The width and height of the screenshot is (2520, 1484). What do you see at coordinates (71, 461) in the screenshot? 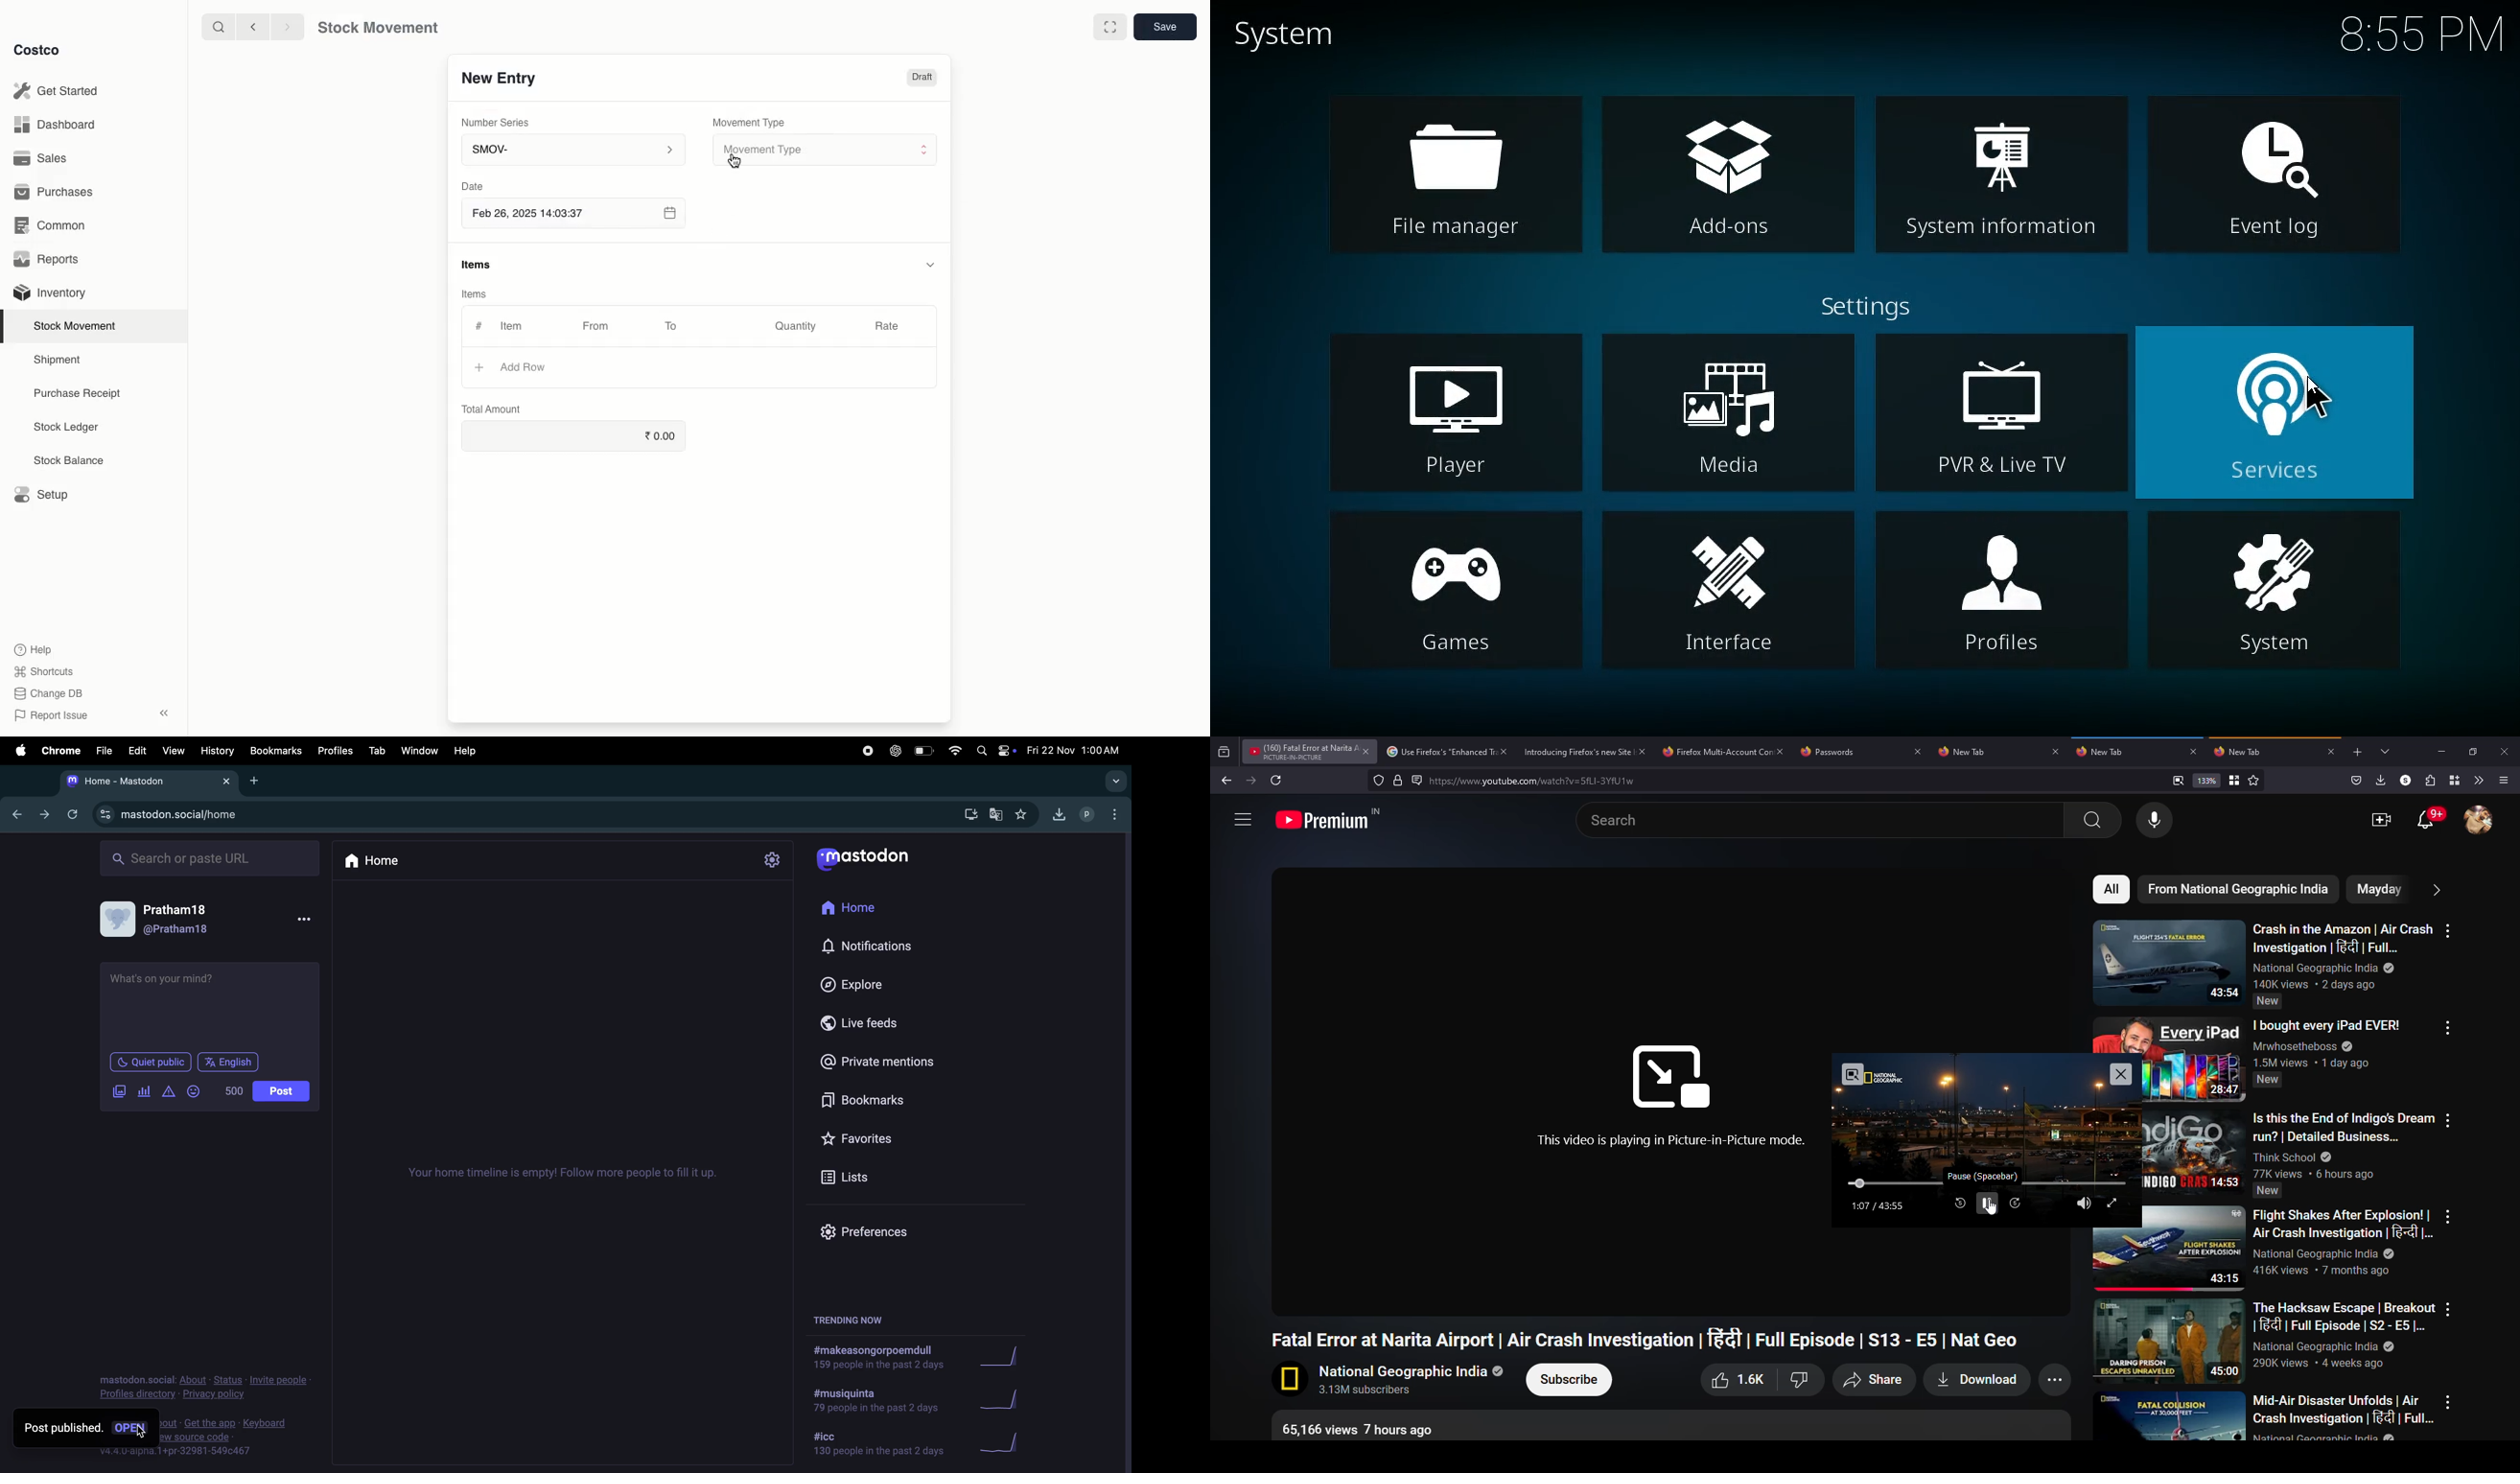
I see `Stock Balance` at bounding box center [71, 461].